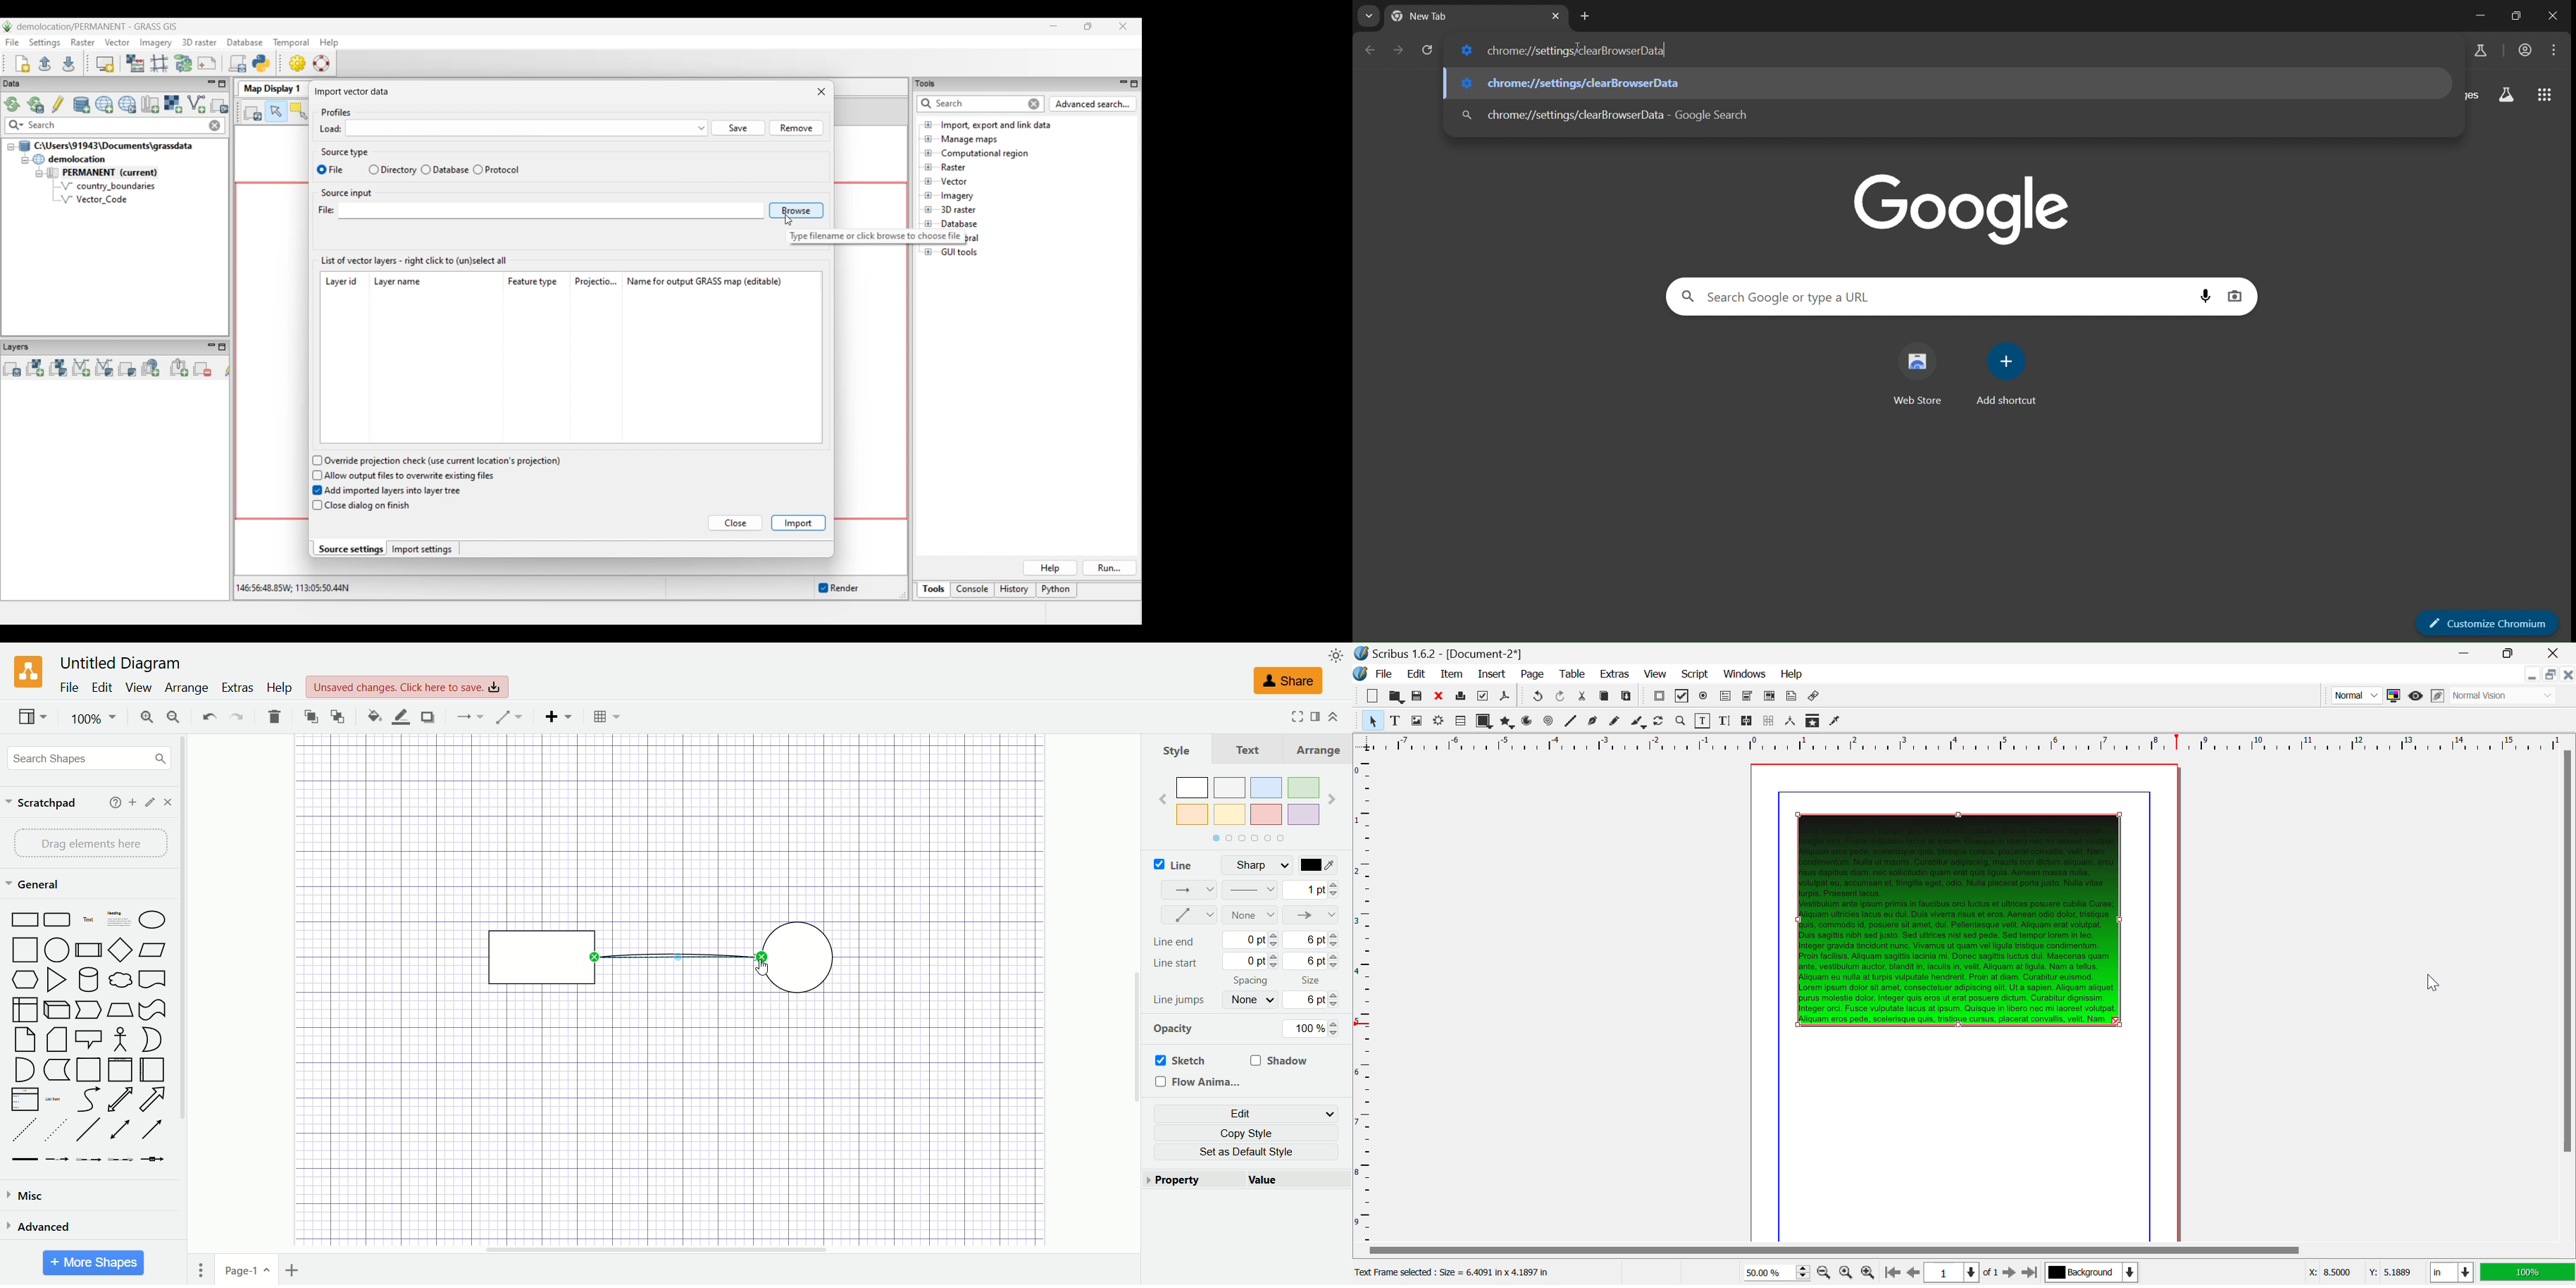 The image size is (2576, 1288). I want to click on New, so click(1373, 696).